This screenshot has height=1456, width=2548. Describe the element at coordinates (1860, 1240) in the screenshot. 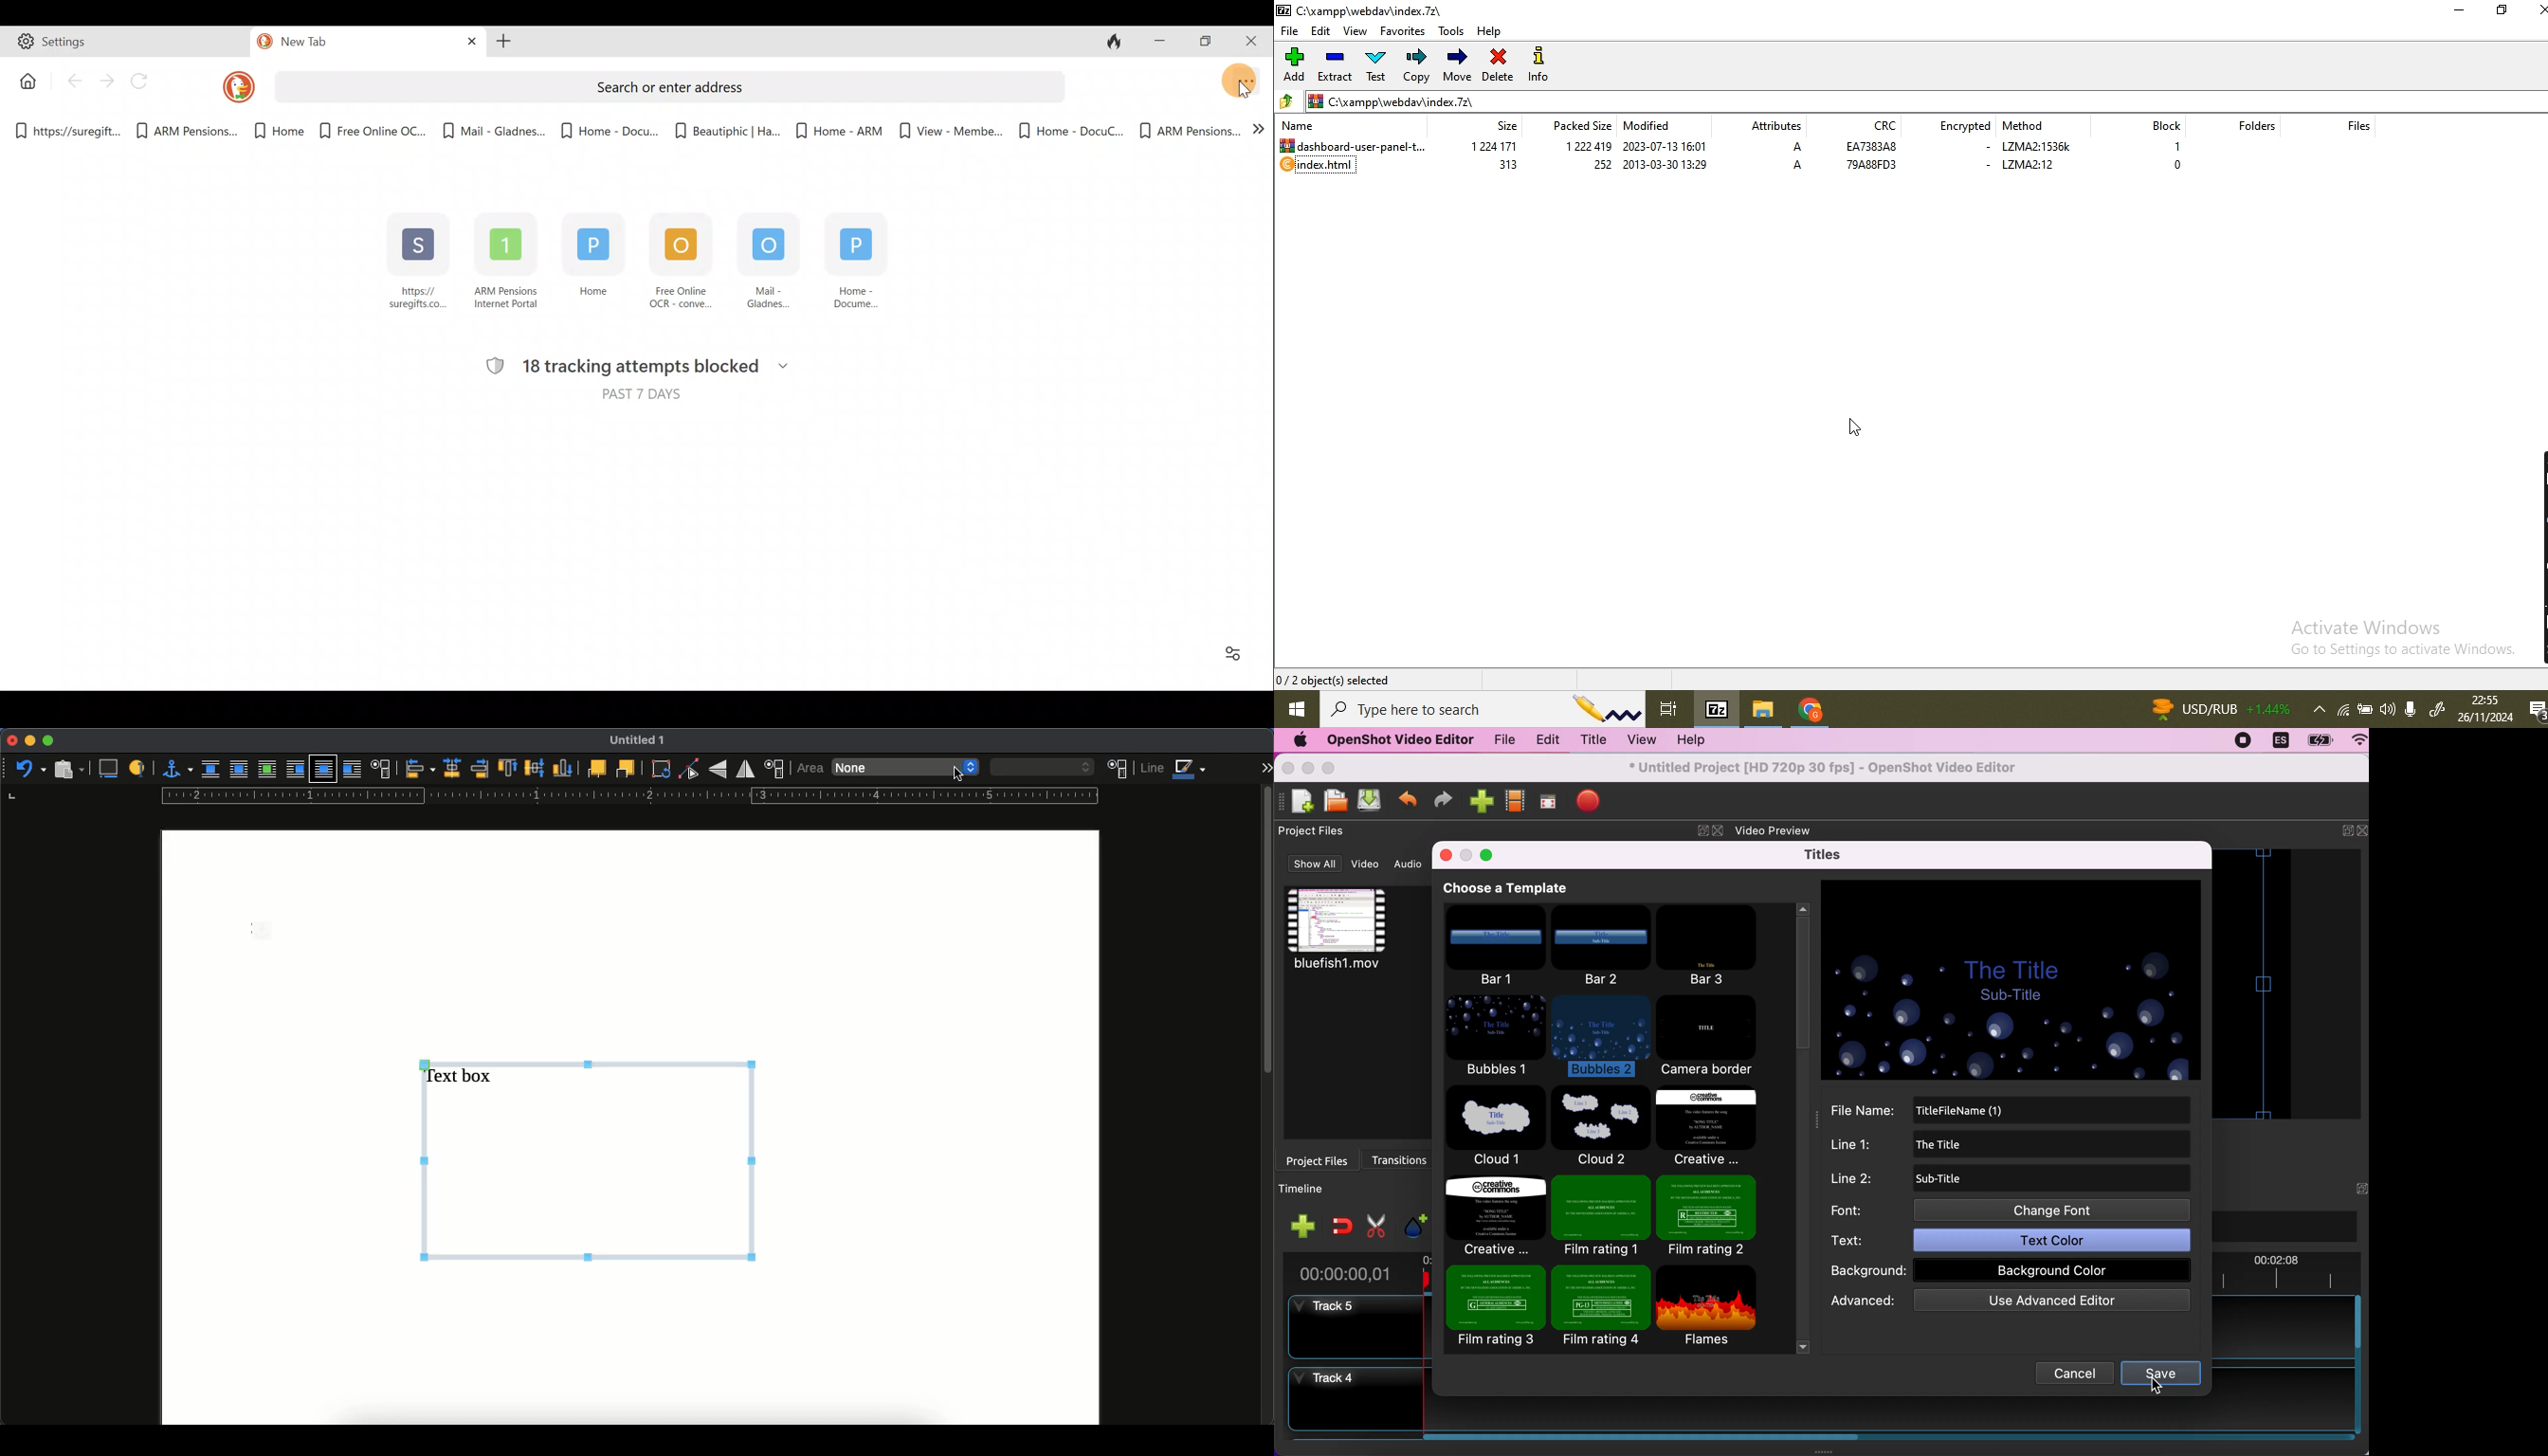

I see `text:` at that location.